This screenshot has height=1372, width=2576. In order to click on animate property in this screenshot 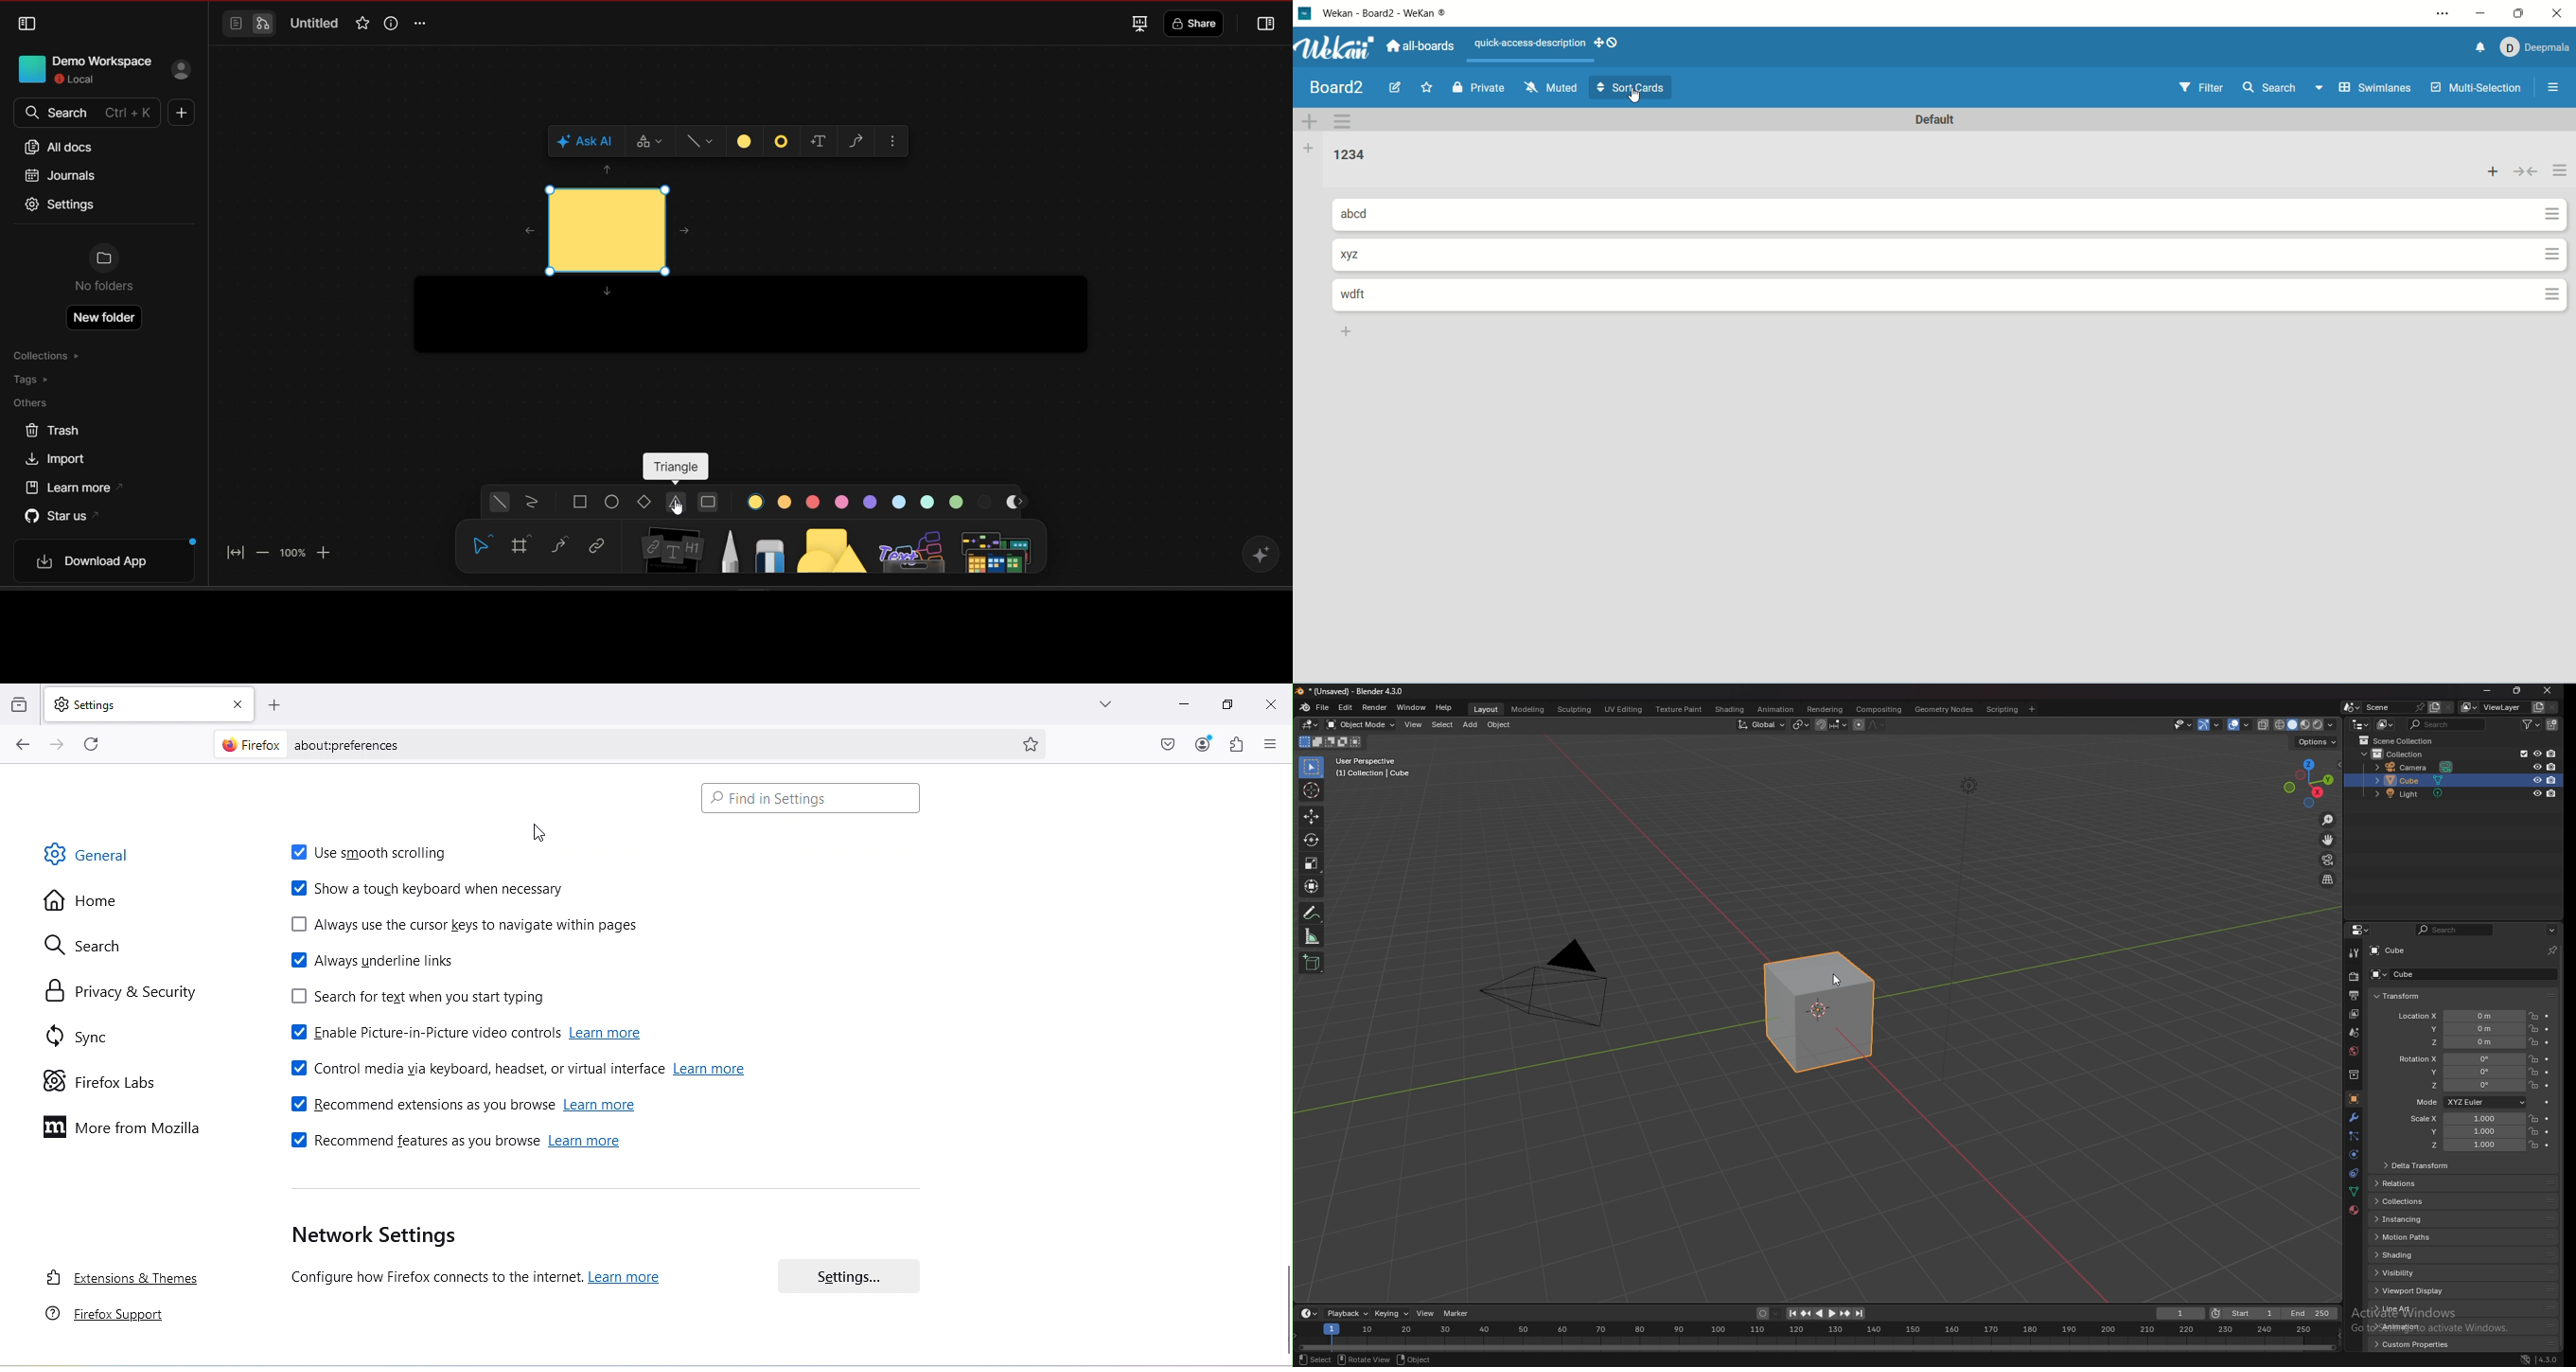, I will do `click(2547, 1060)`.